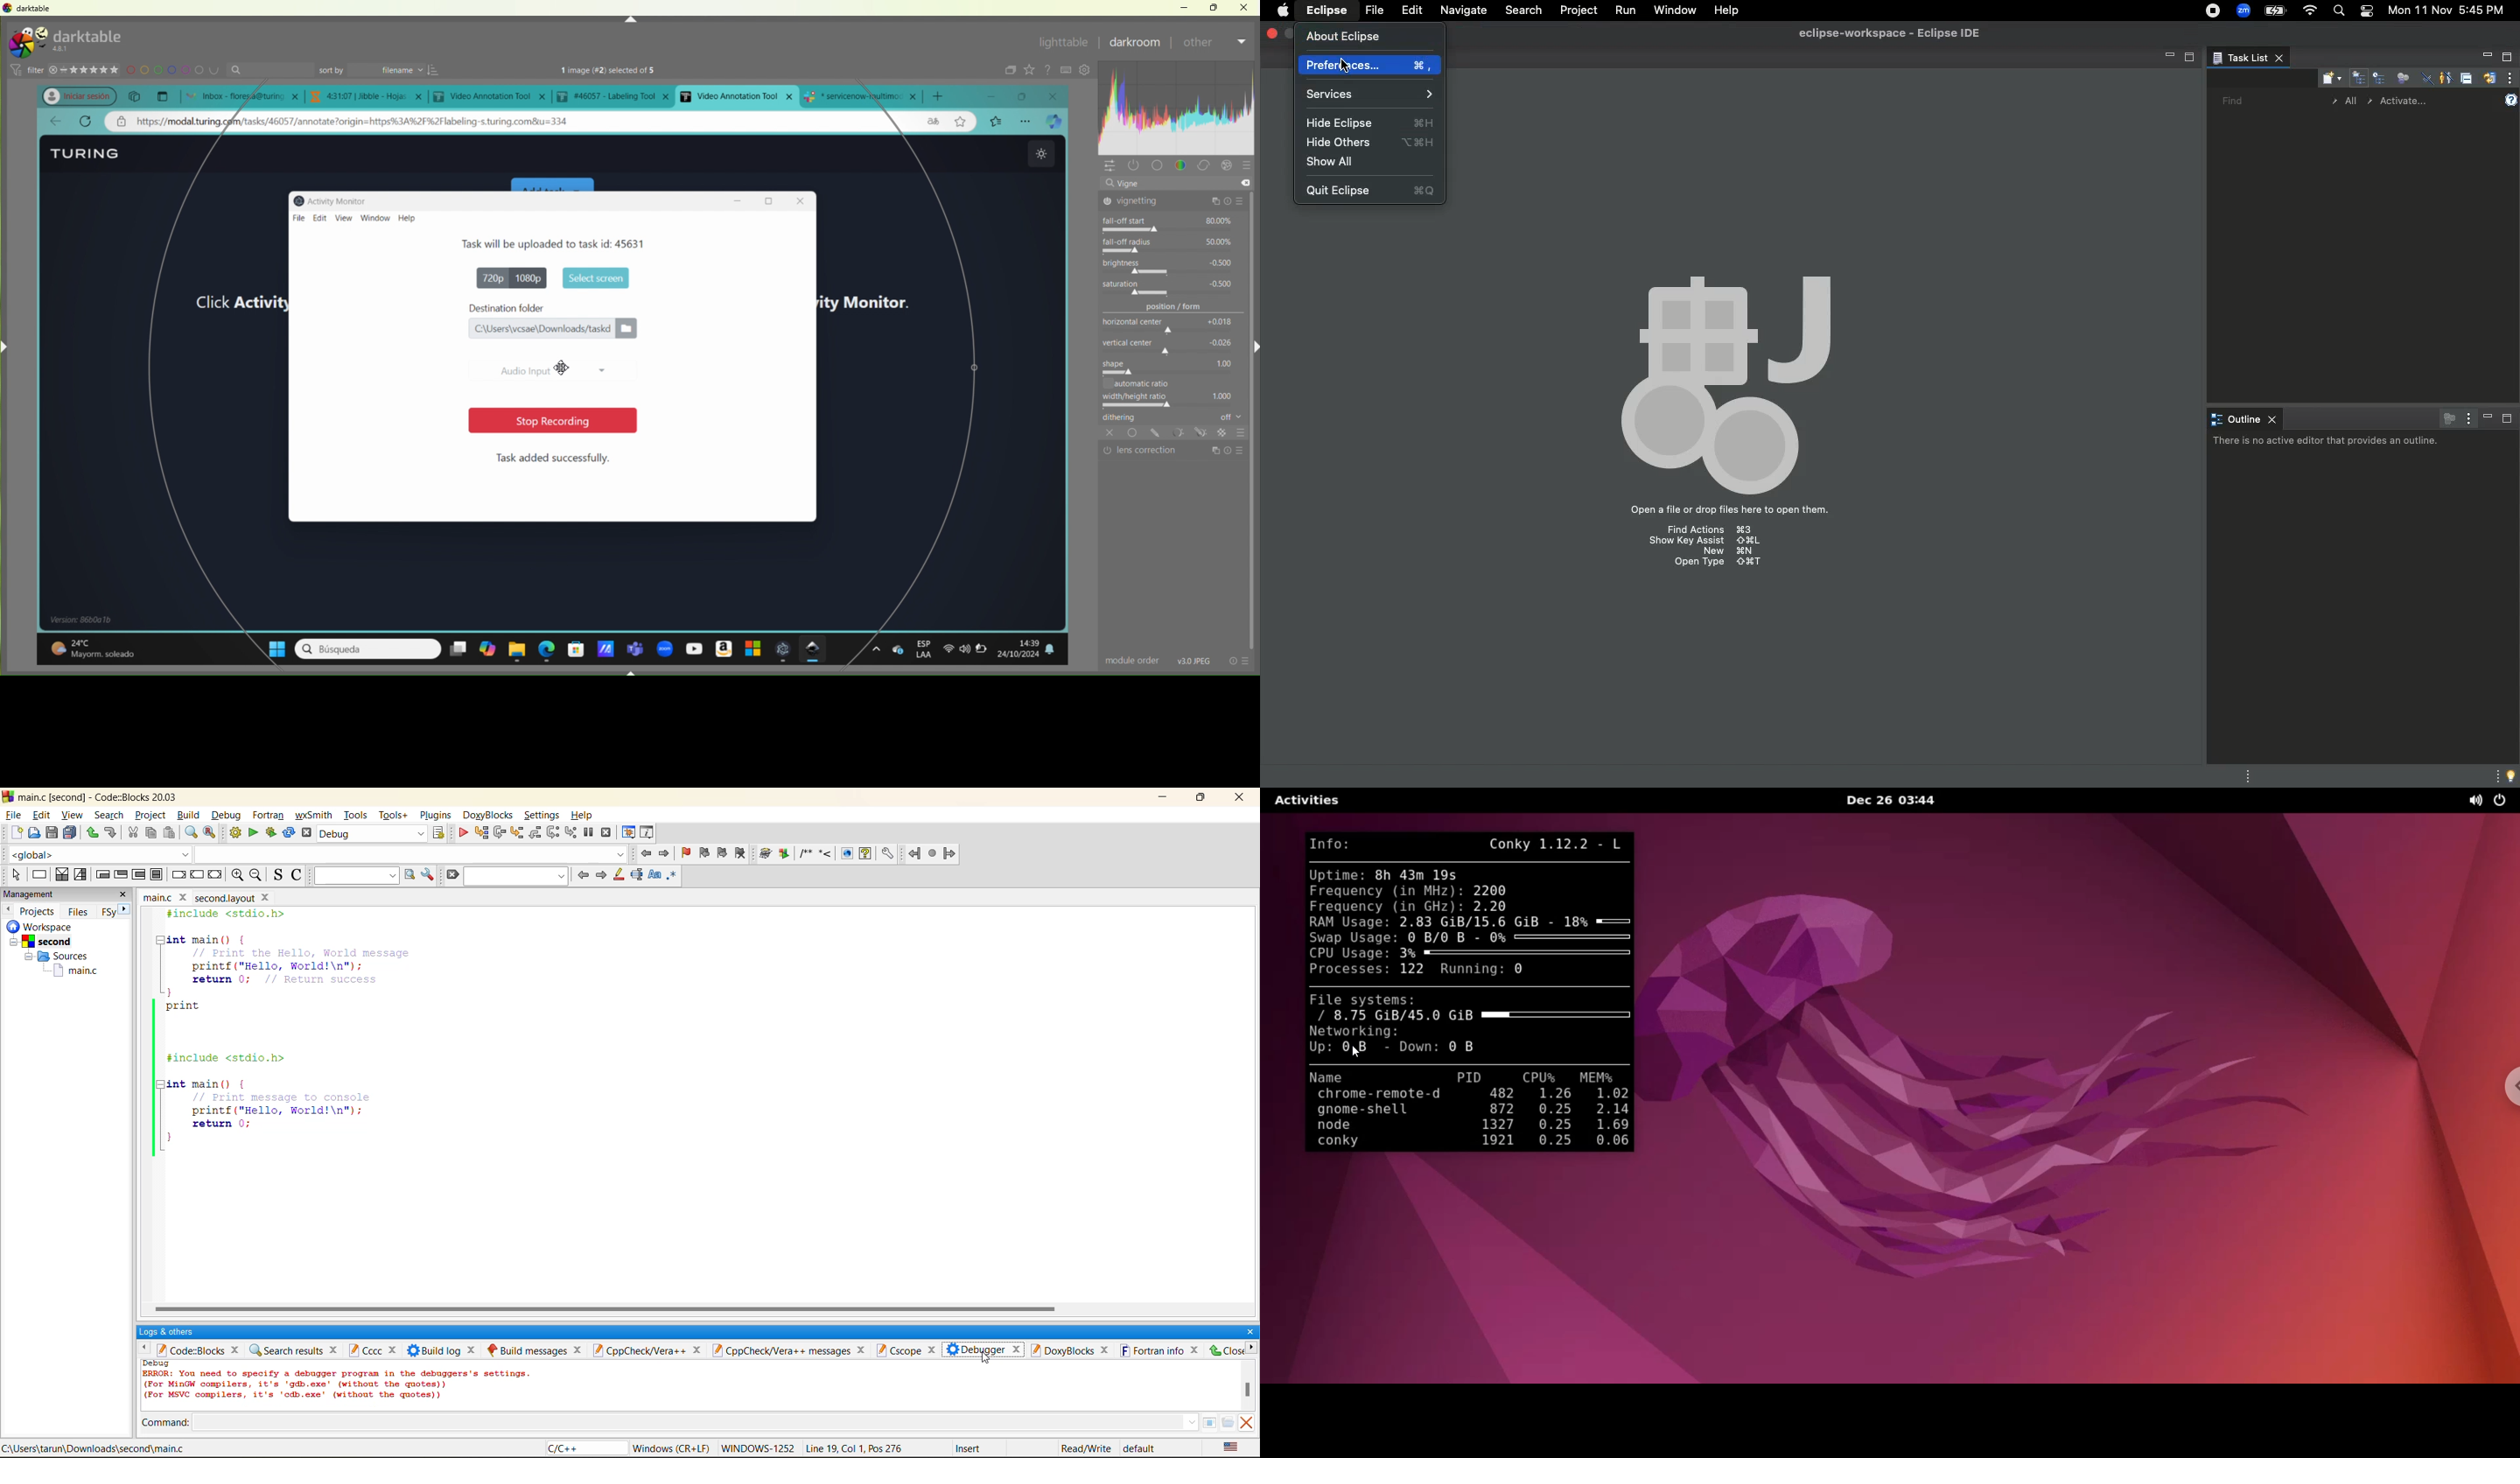 This screenshot has height=1484, width=2520. I want to click on code editor, so click(333, 1034).